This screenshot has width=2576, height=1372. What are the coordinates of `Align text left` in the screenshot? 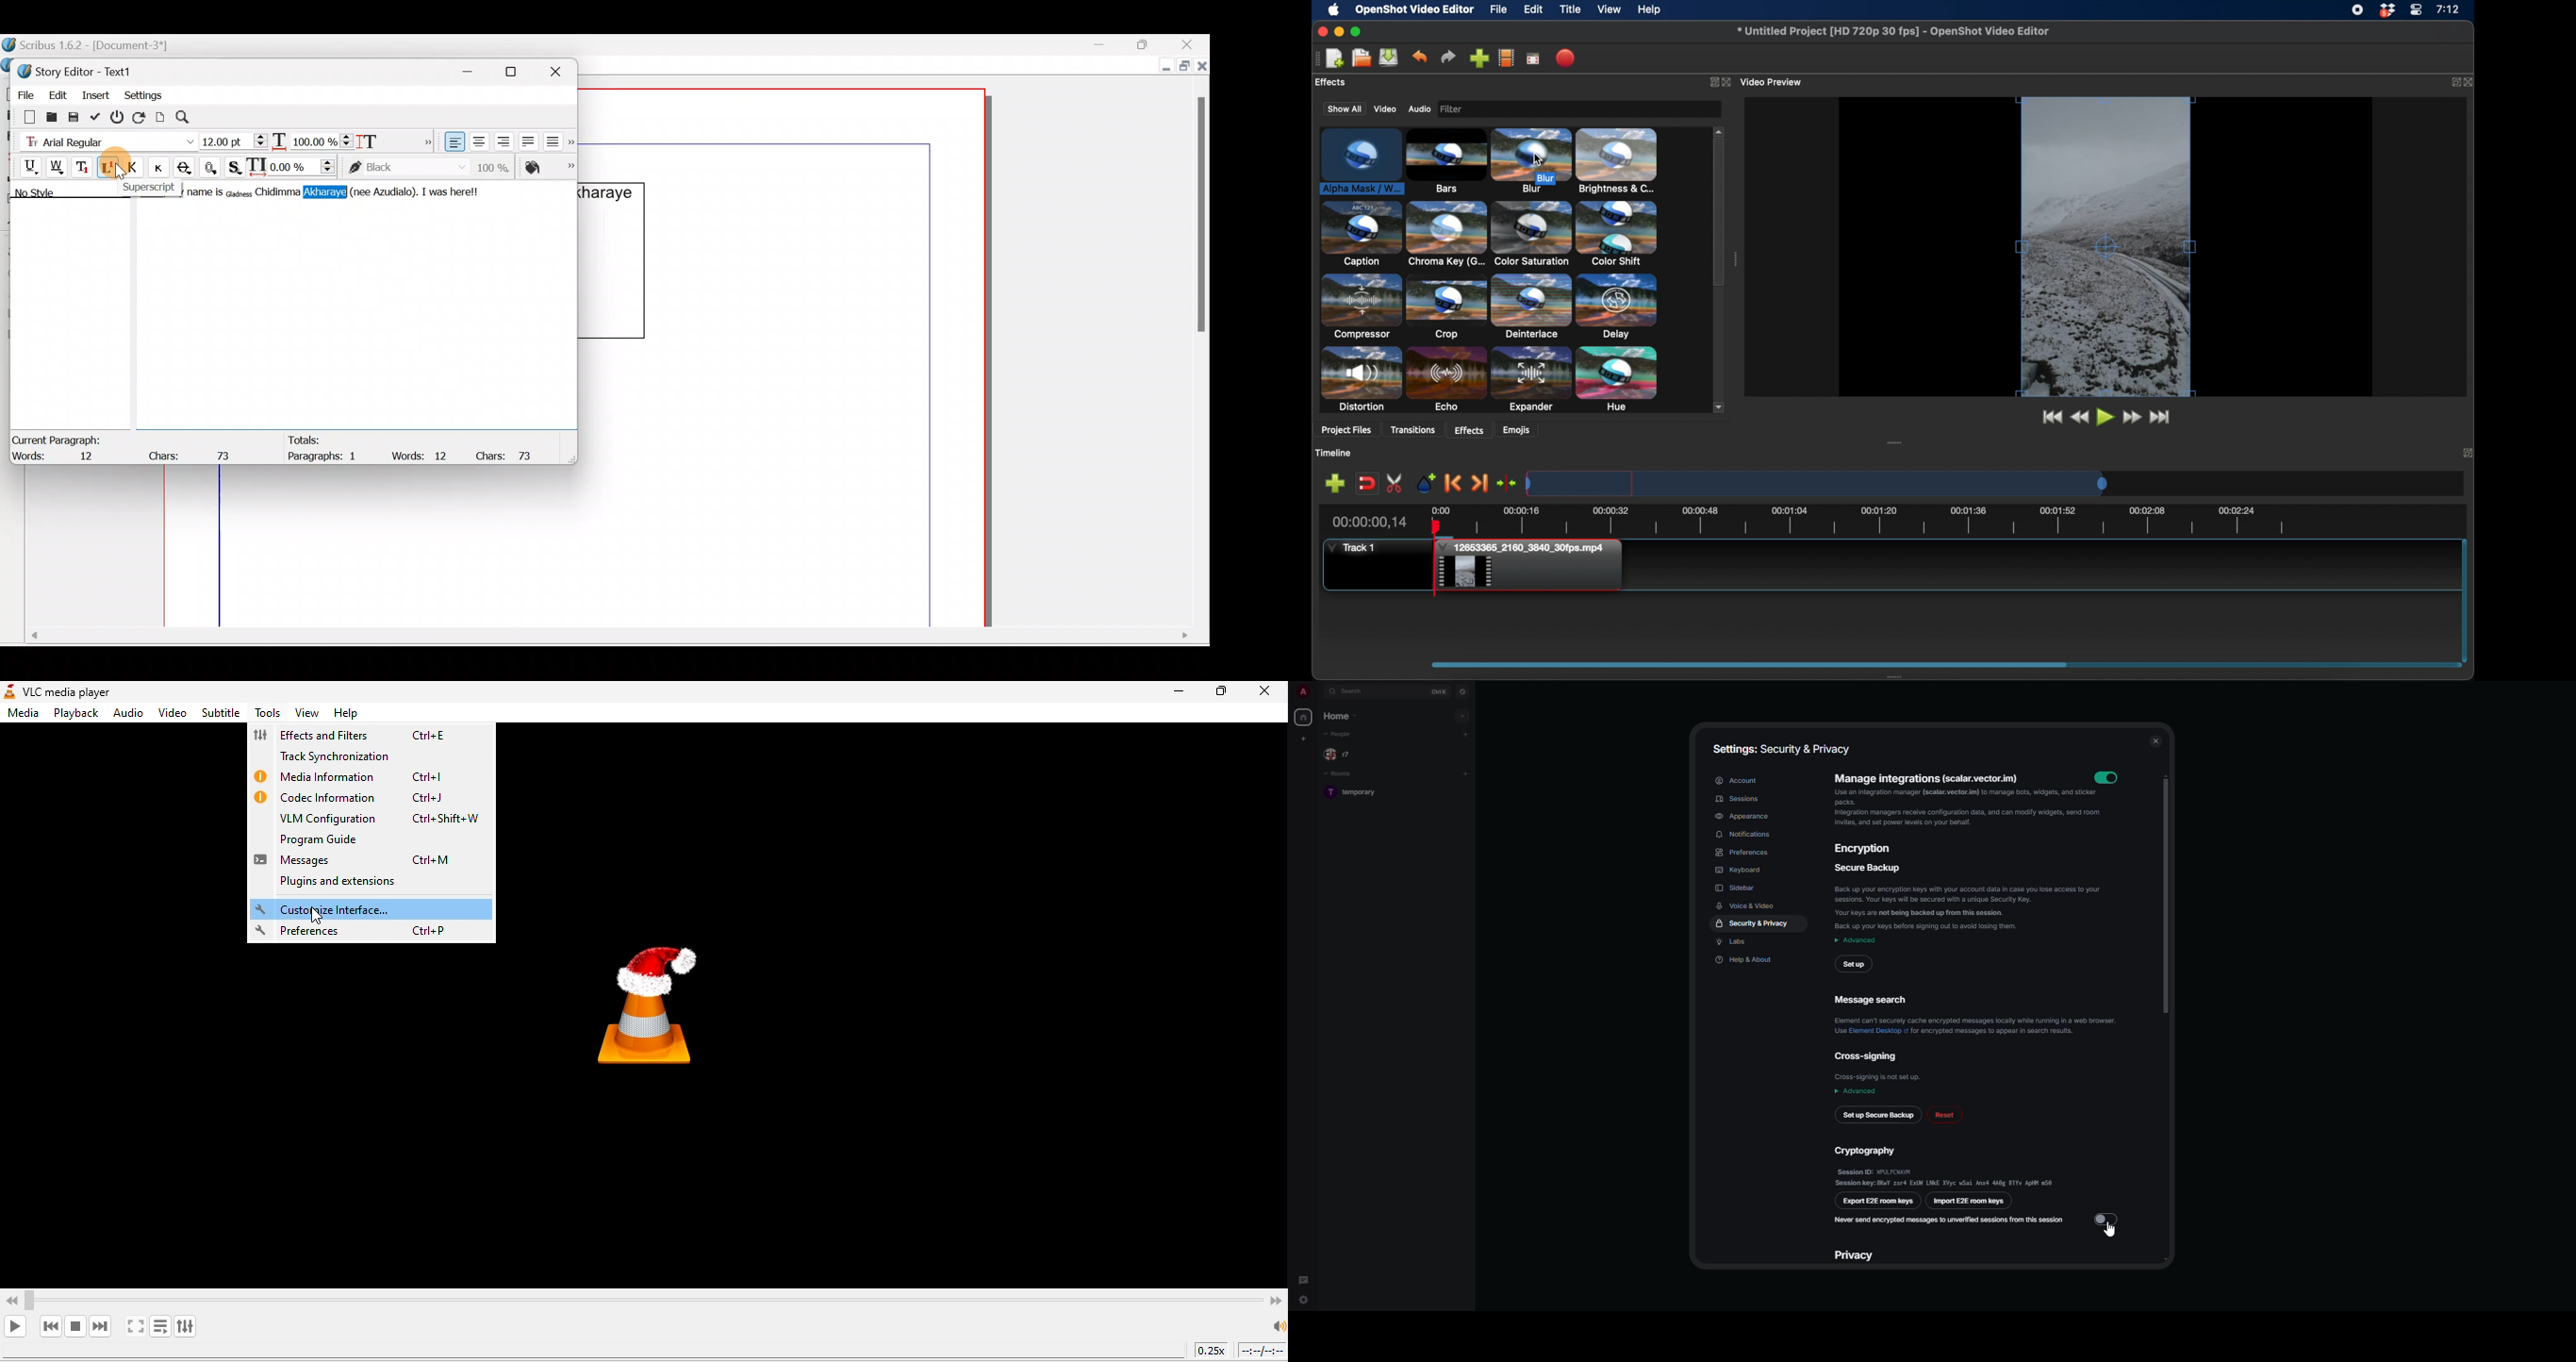 It's located at (453, 142).